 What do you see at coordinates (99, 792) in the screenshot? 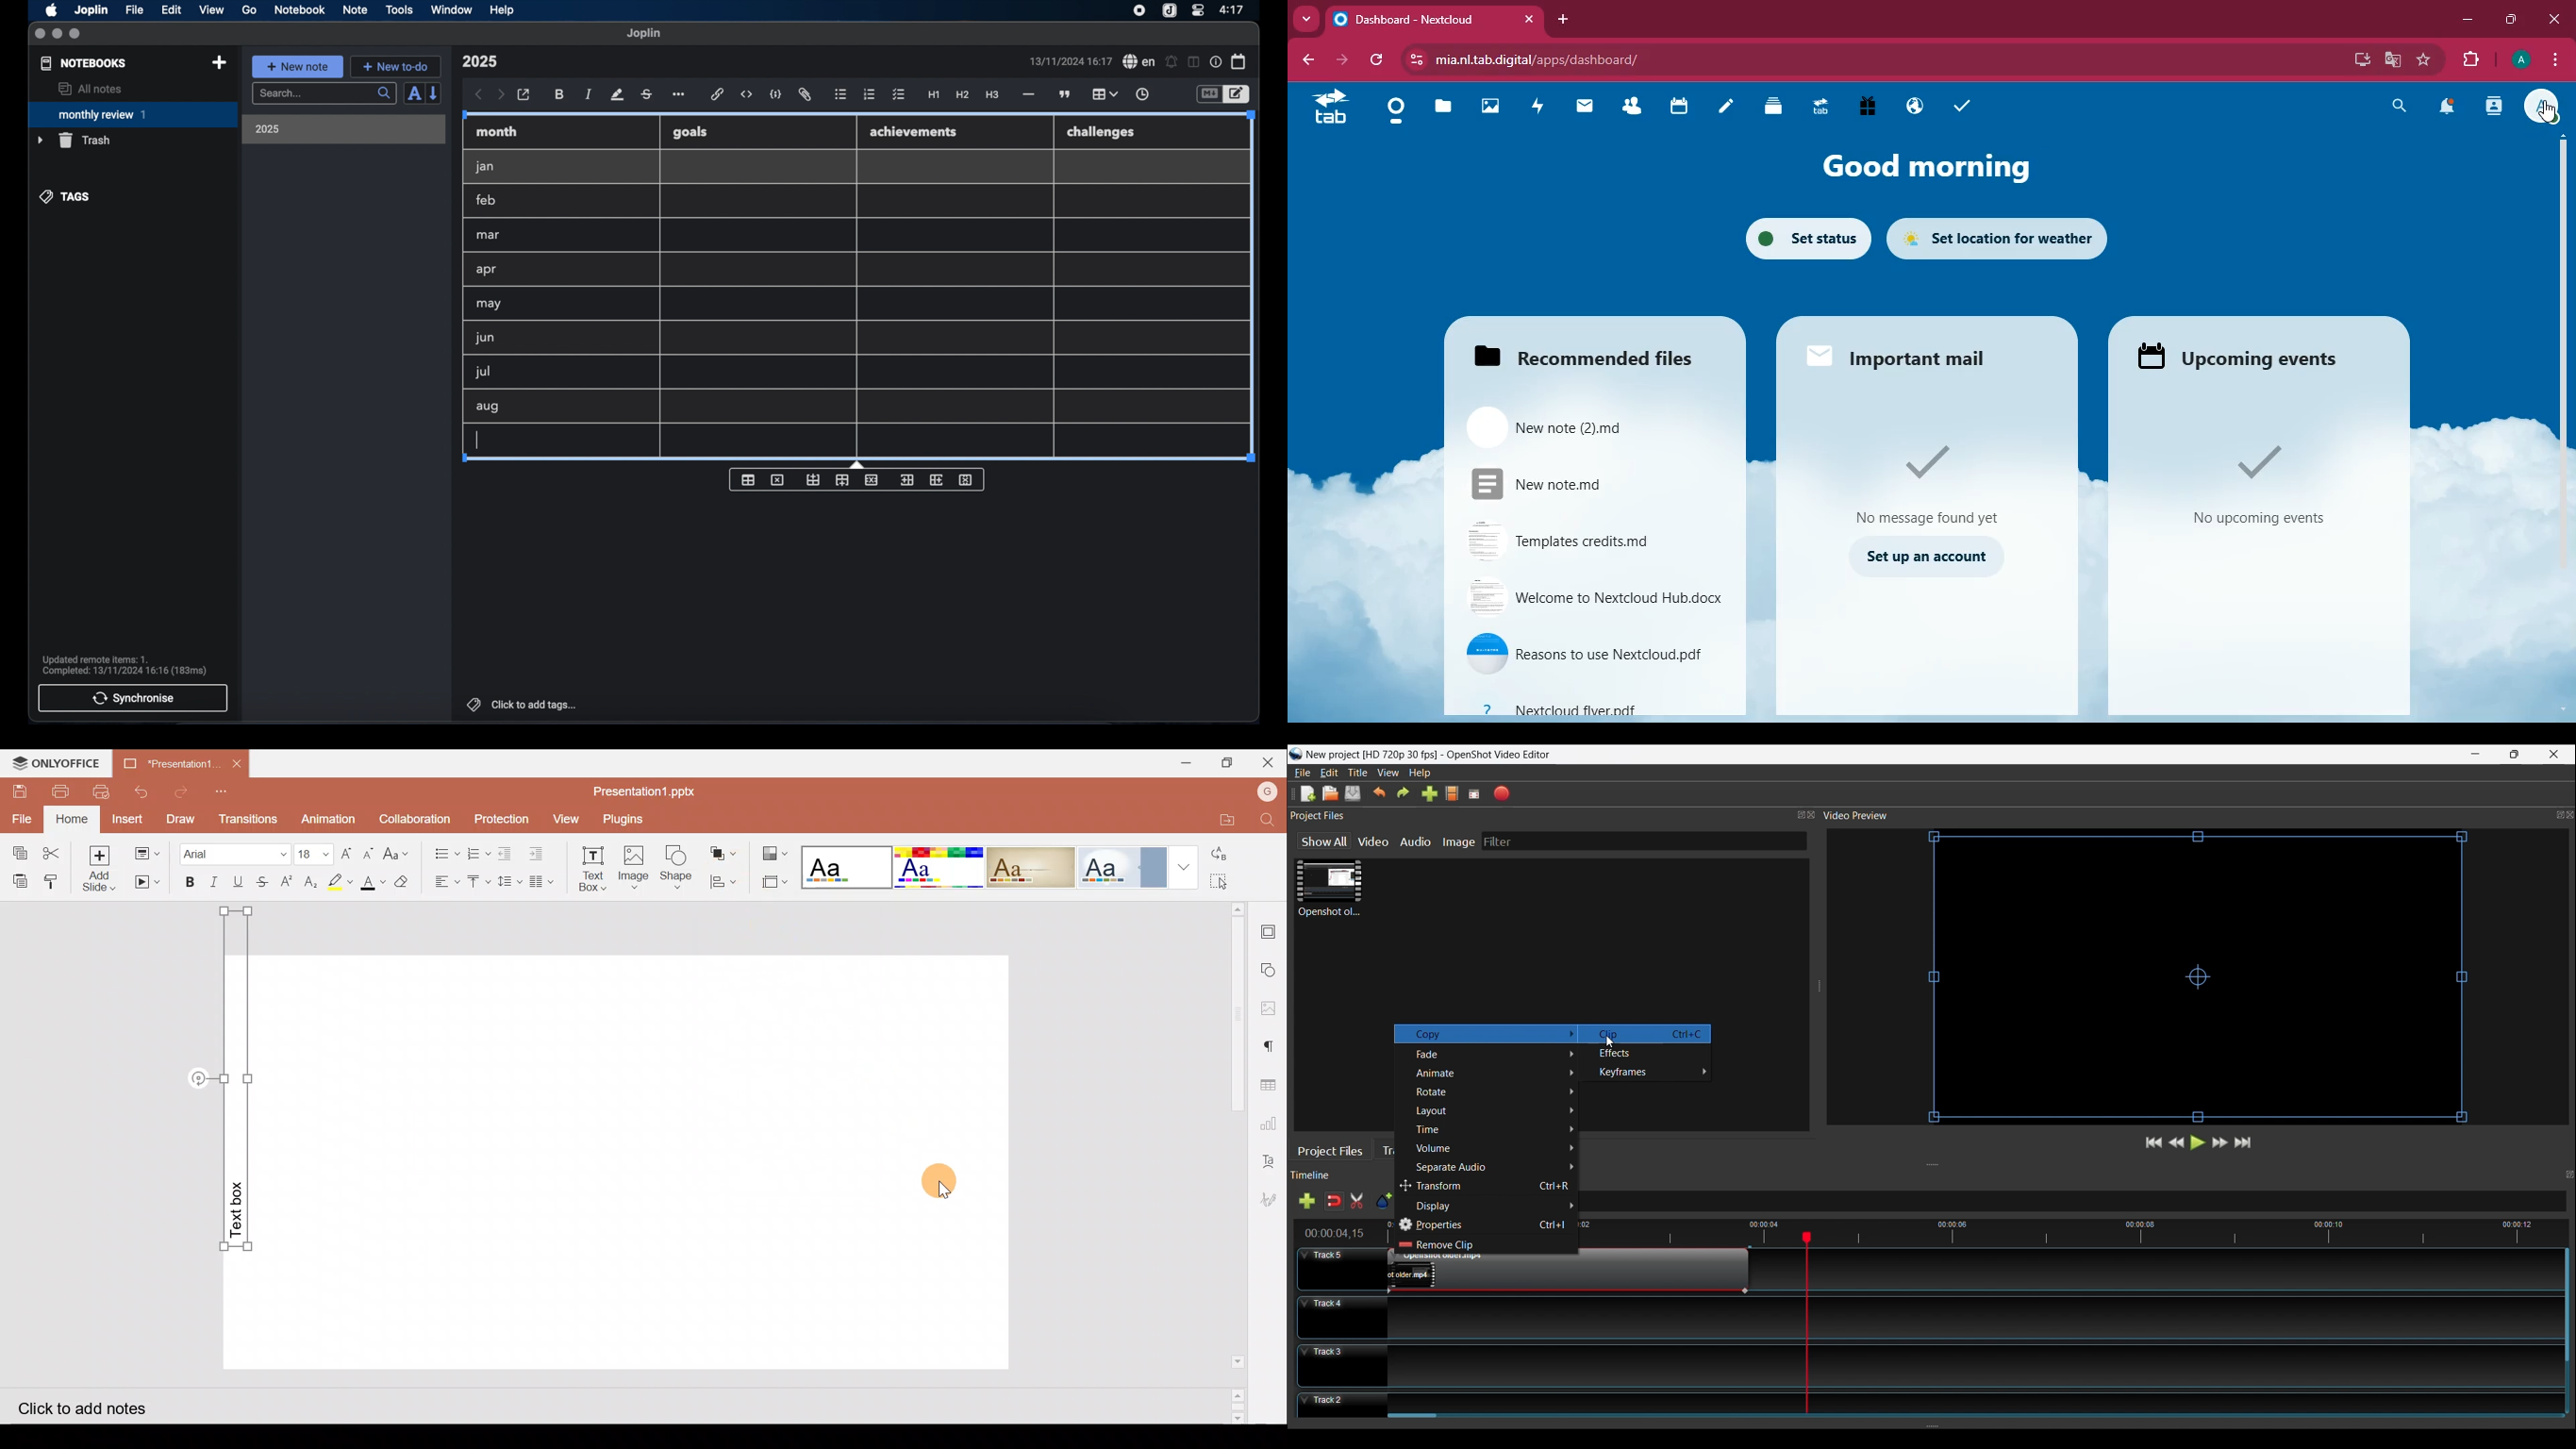
I see `Quick print` at bounding box center [99, 792].